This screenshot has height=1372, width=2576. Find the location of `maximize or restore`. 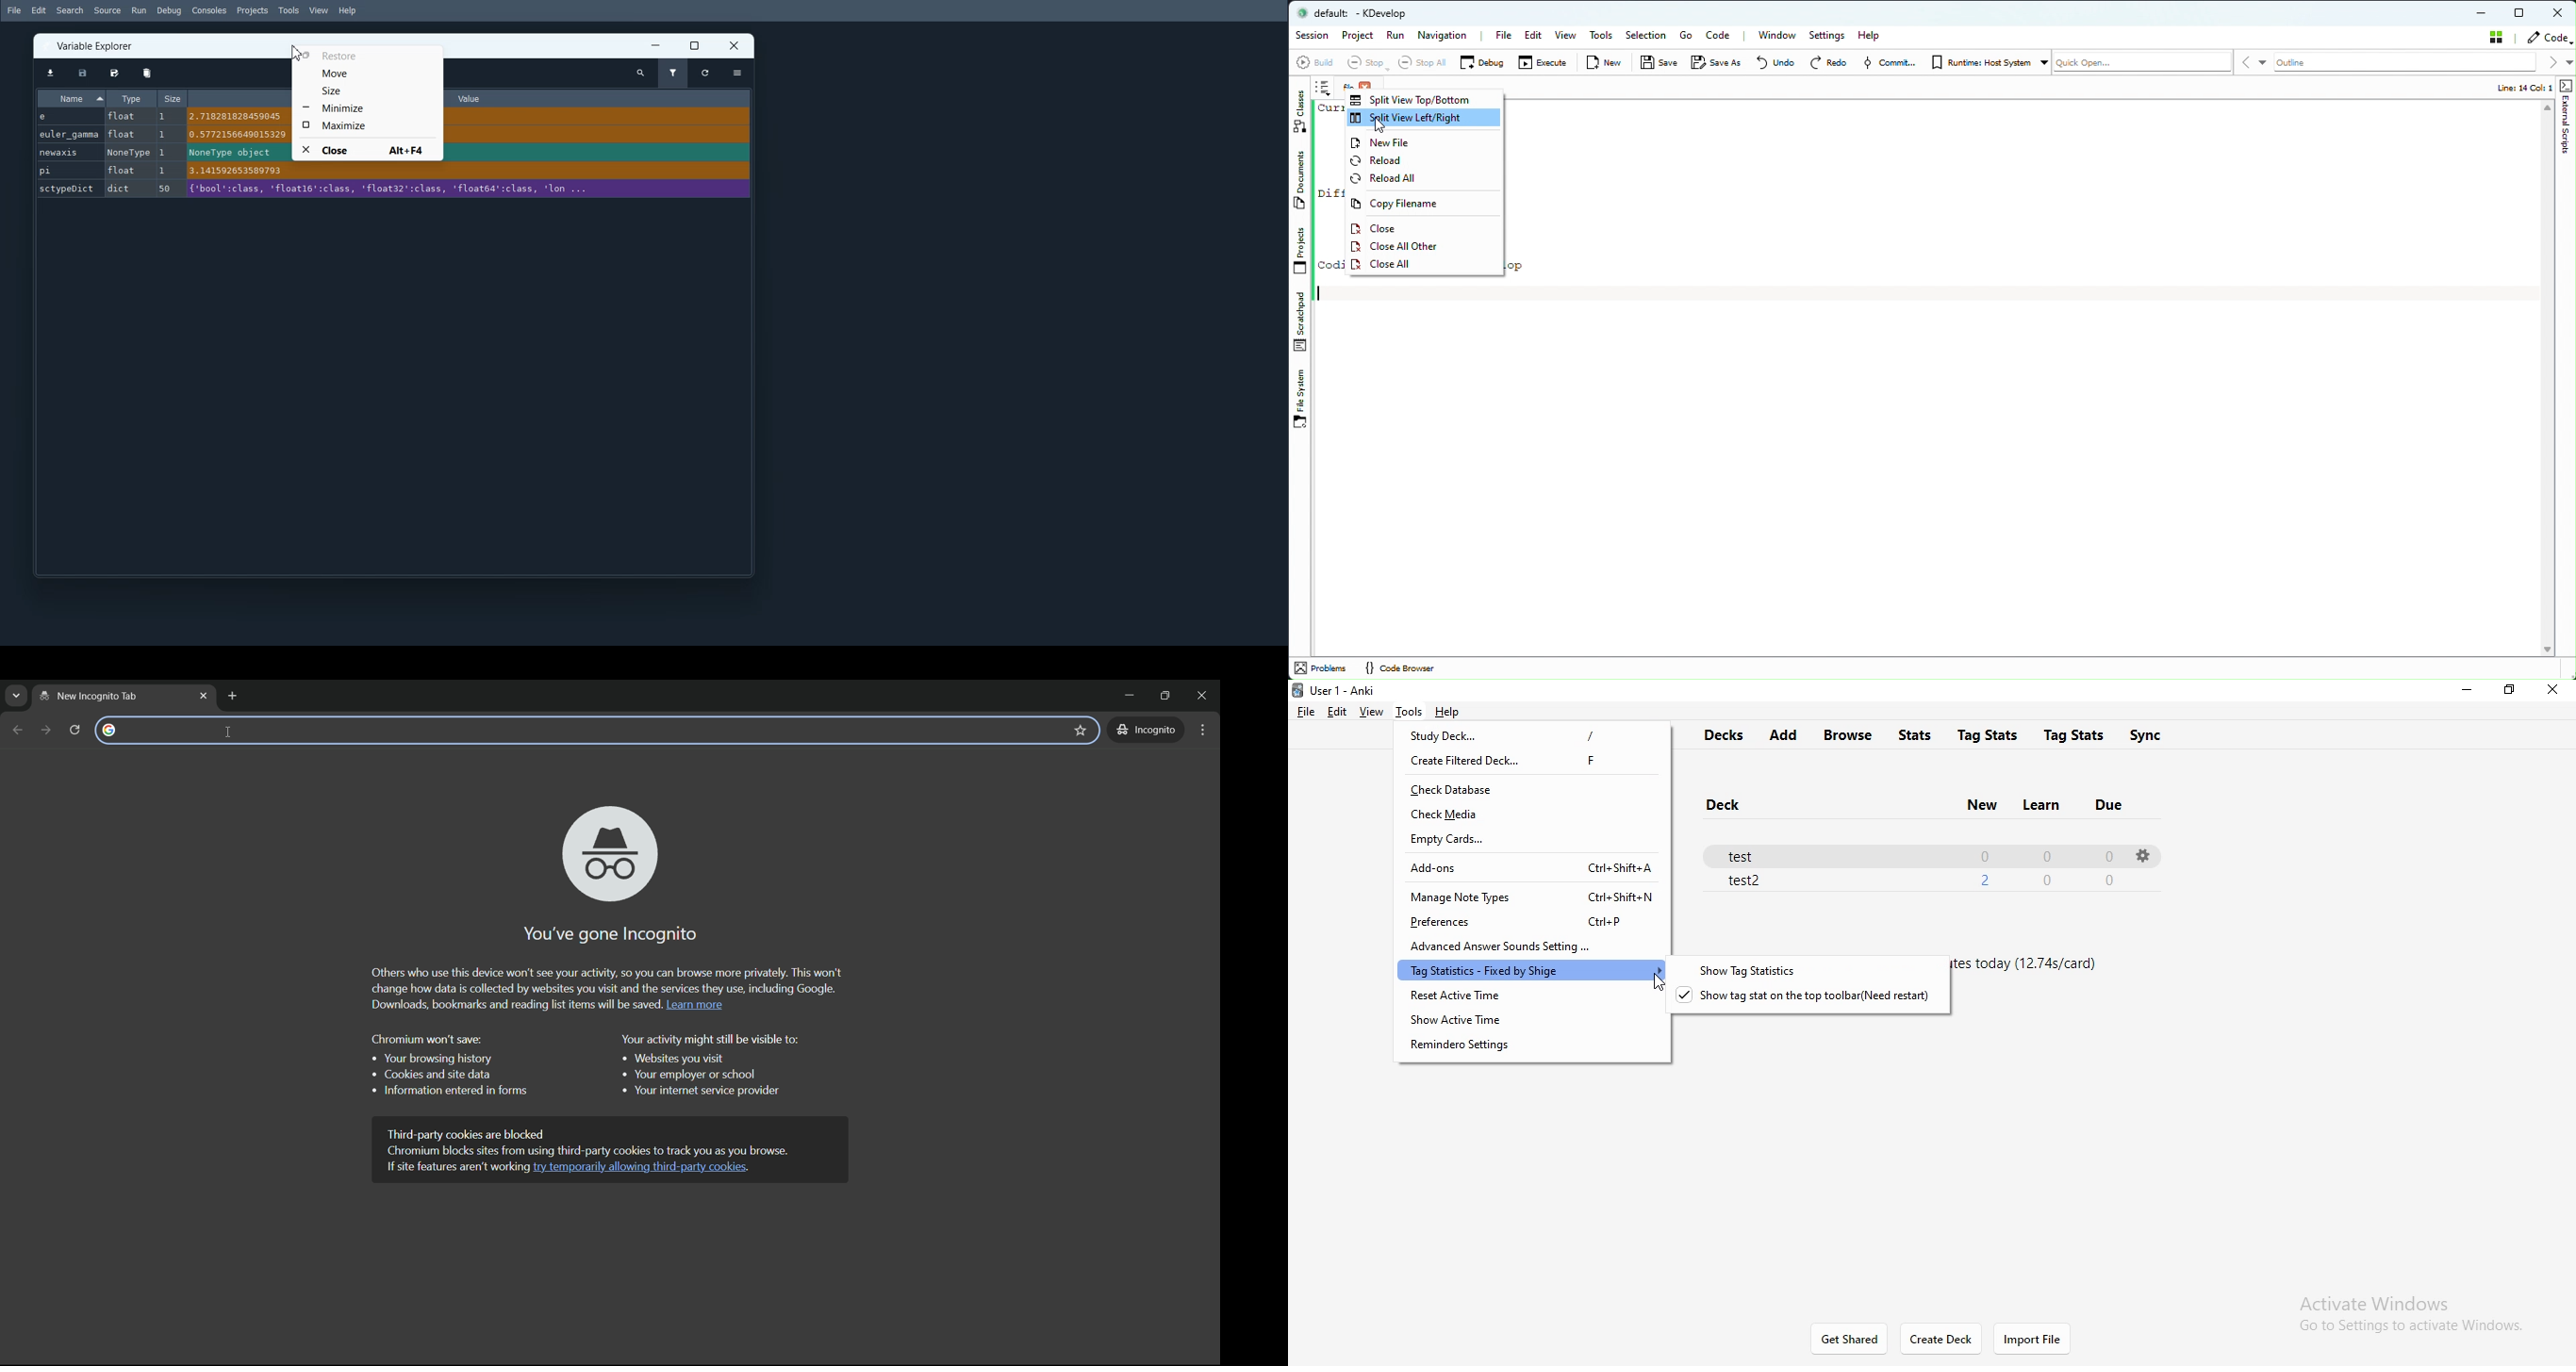

maximize or restore is located at coordinates (1168, 696).